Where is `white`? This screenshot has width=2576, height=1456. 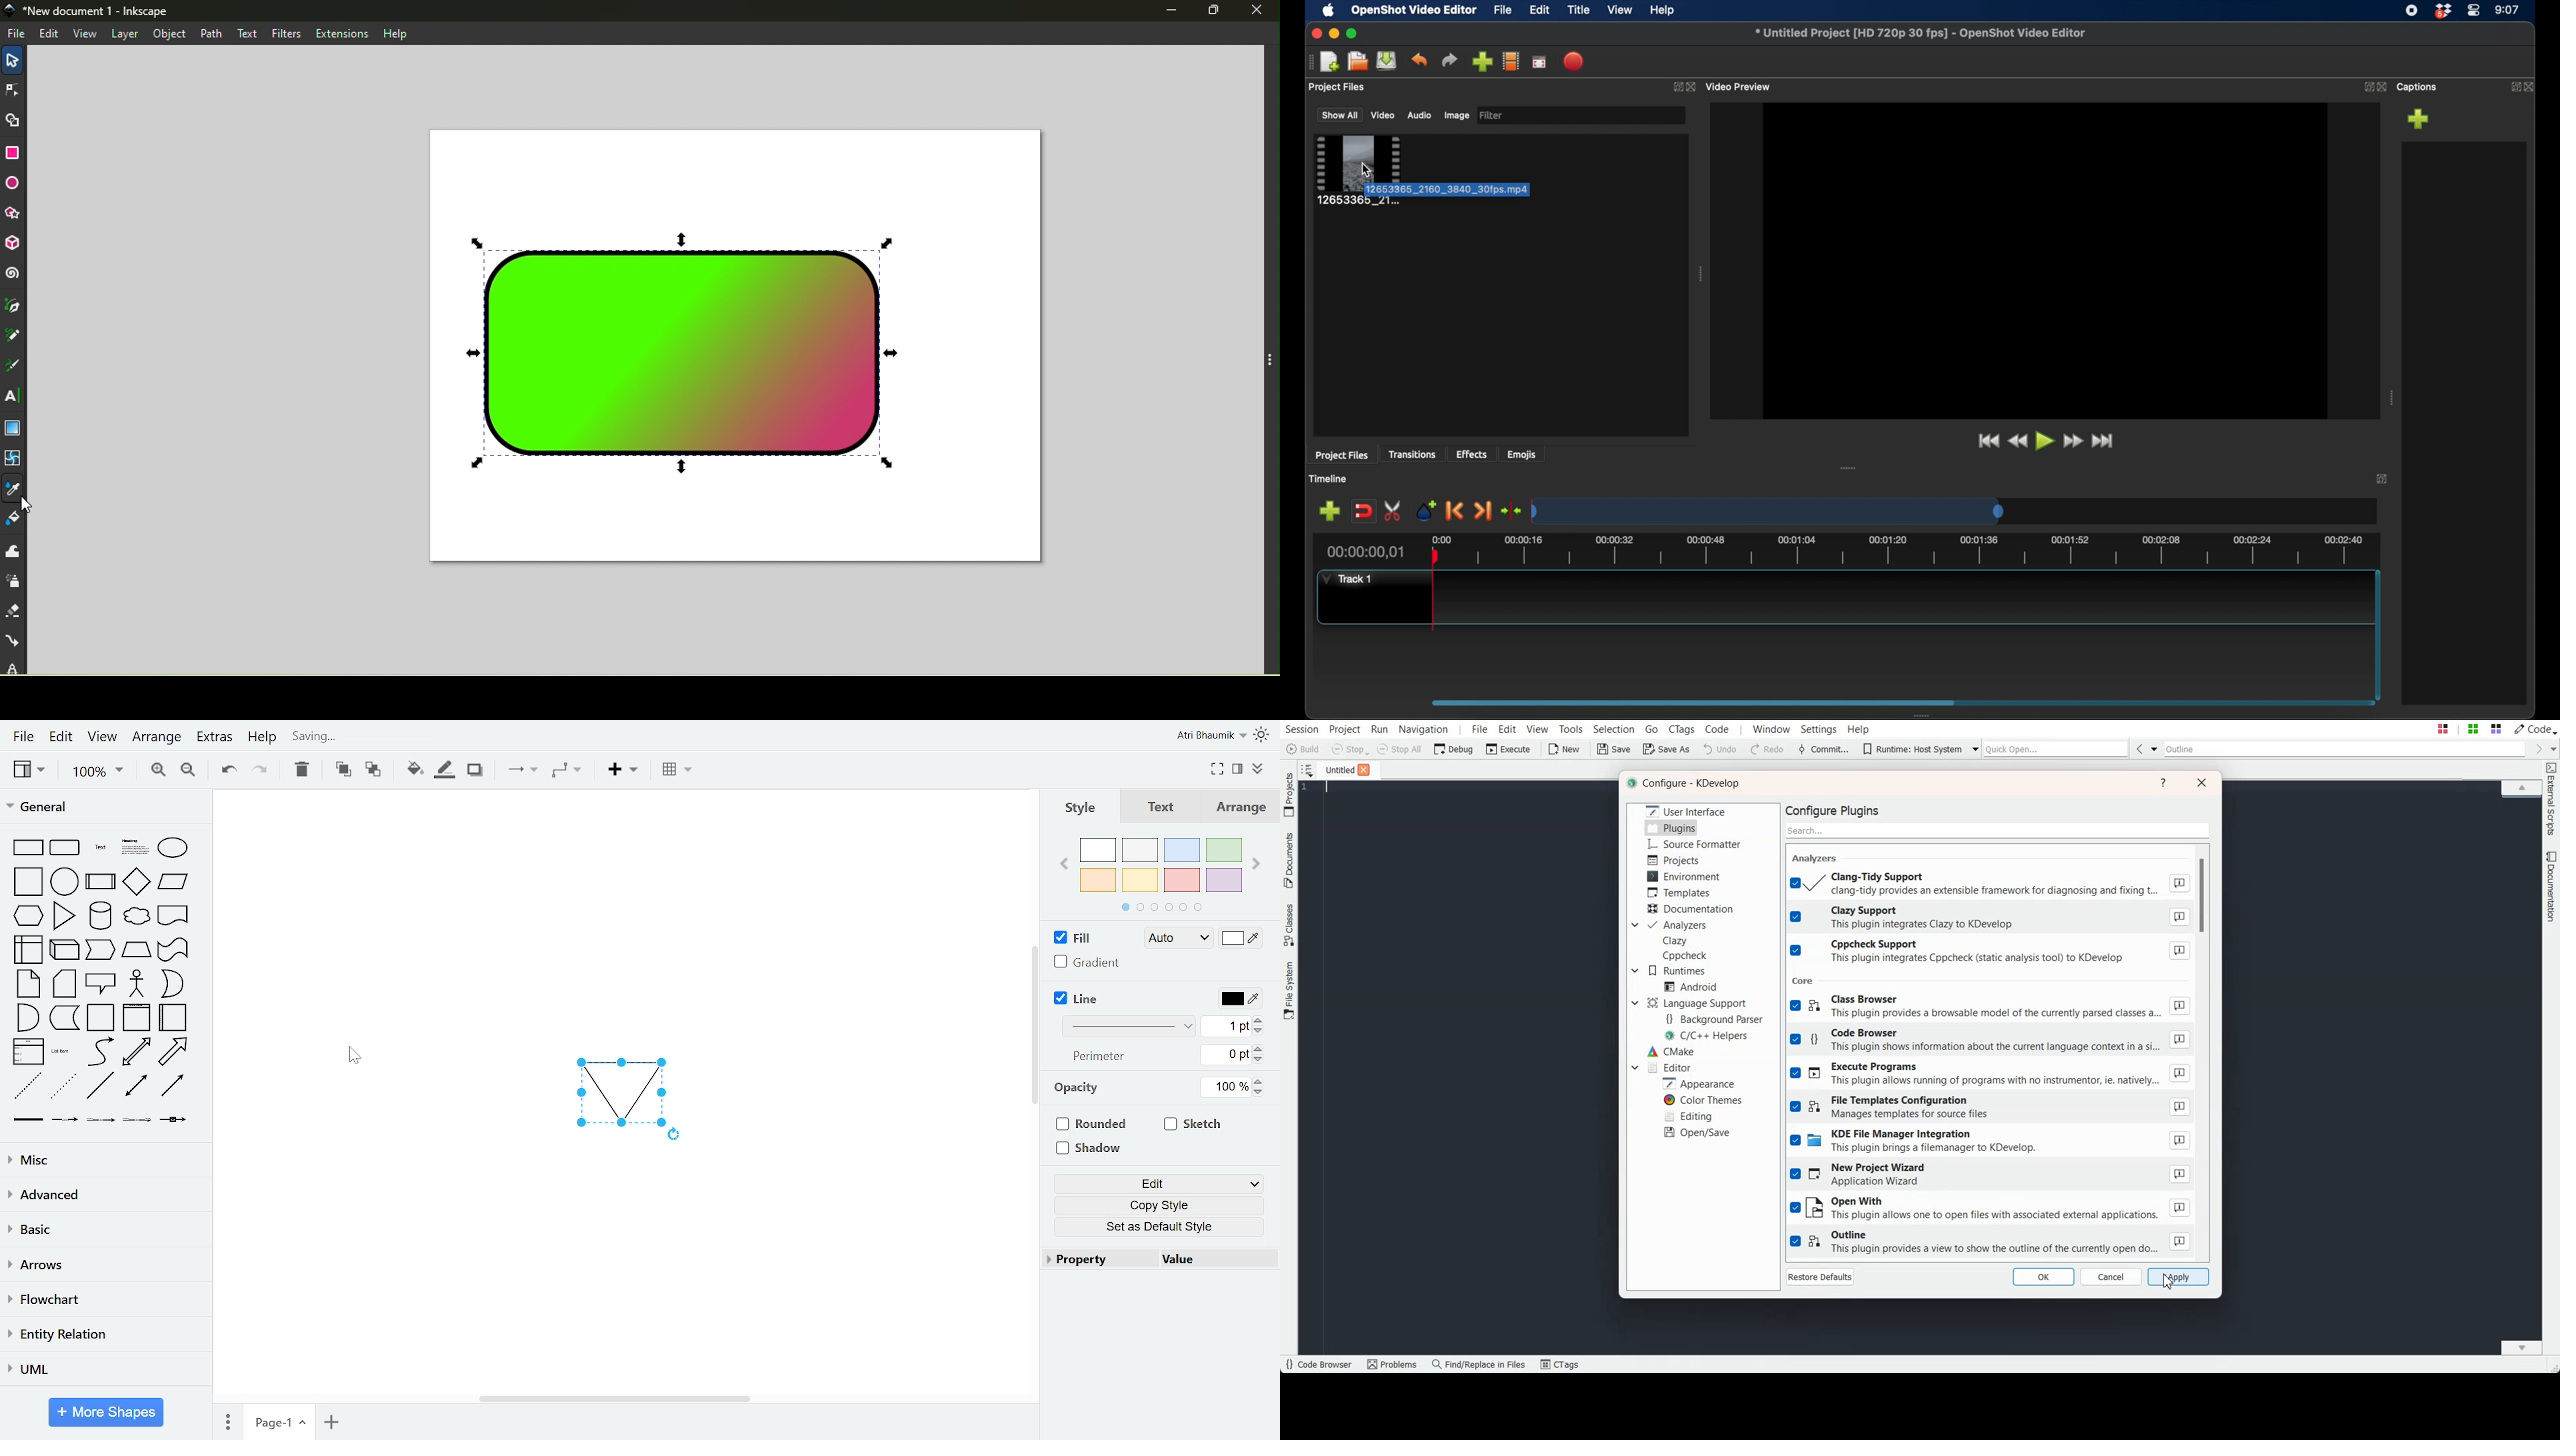
white is located at coordinates (1099, 850).